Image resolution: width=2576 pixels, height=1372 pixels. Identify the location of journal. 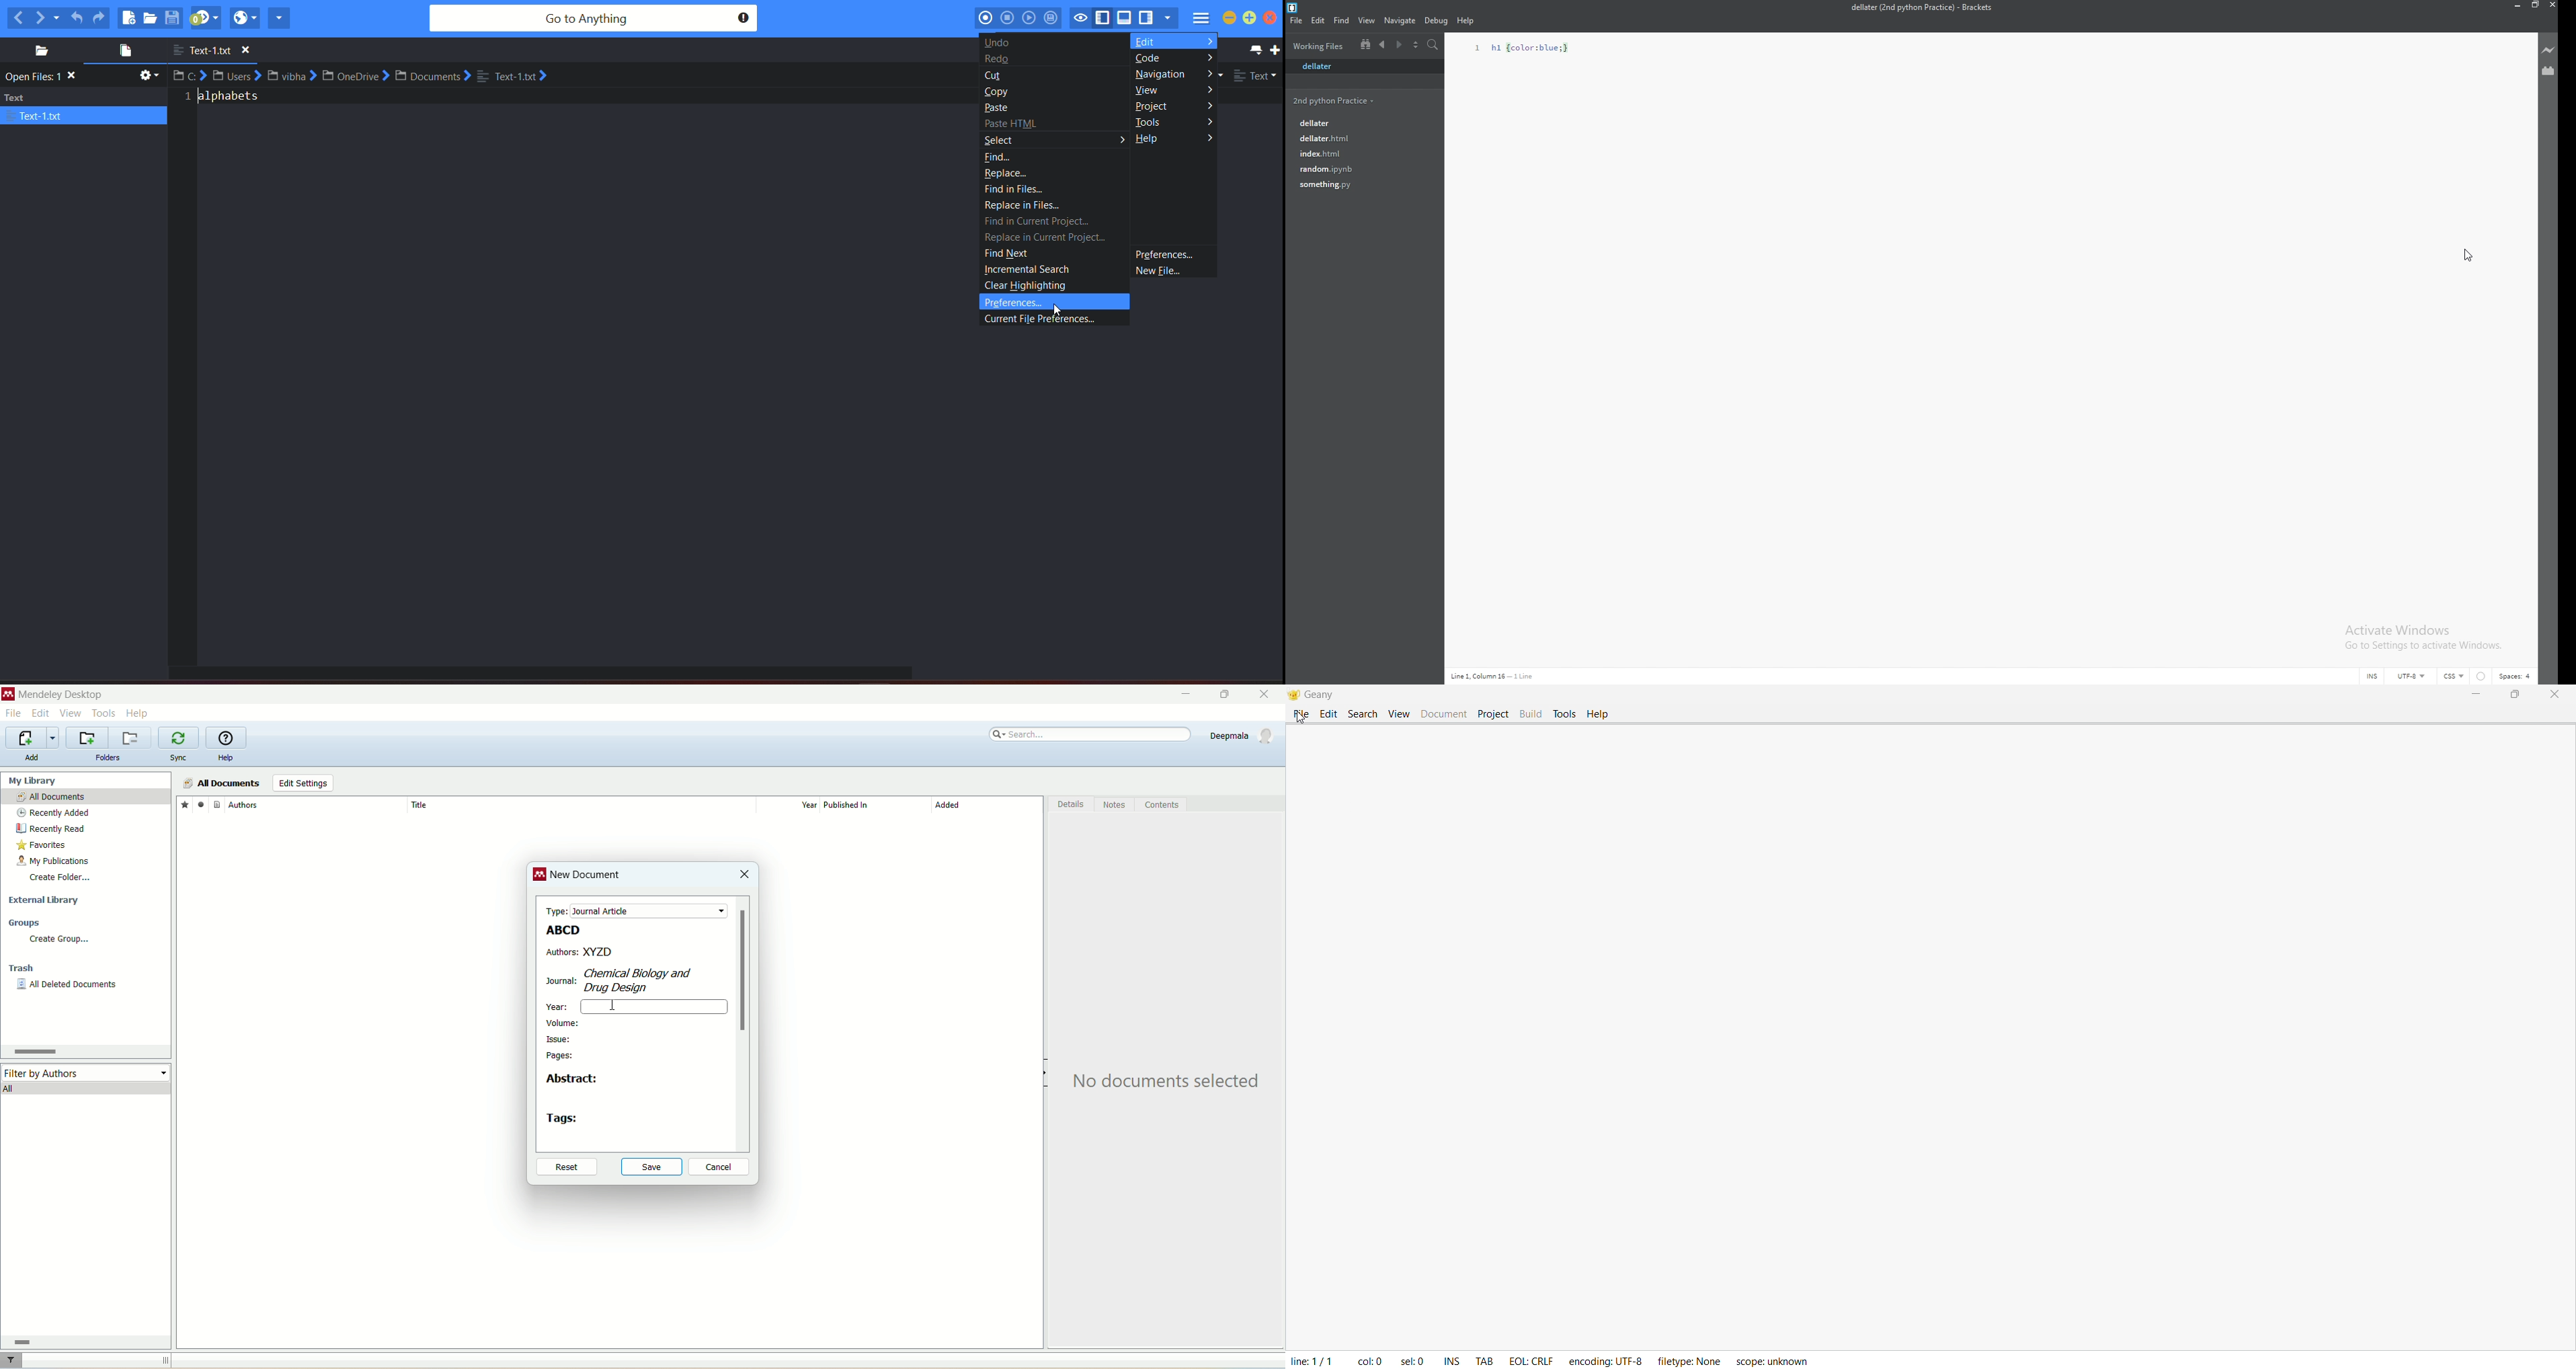
(557, 981).